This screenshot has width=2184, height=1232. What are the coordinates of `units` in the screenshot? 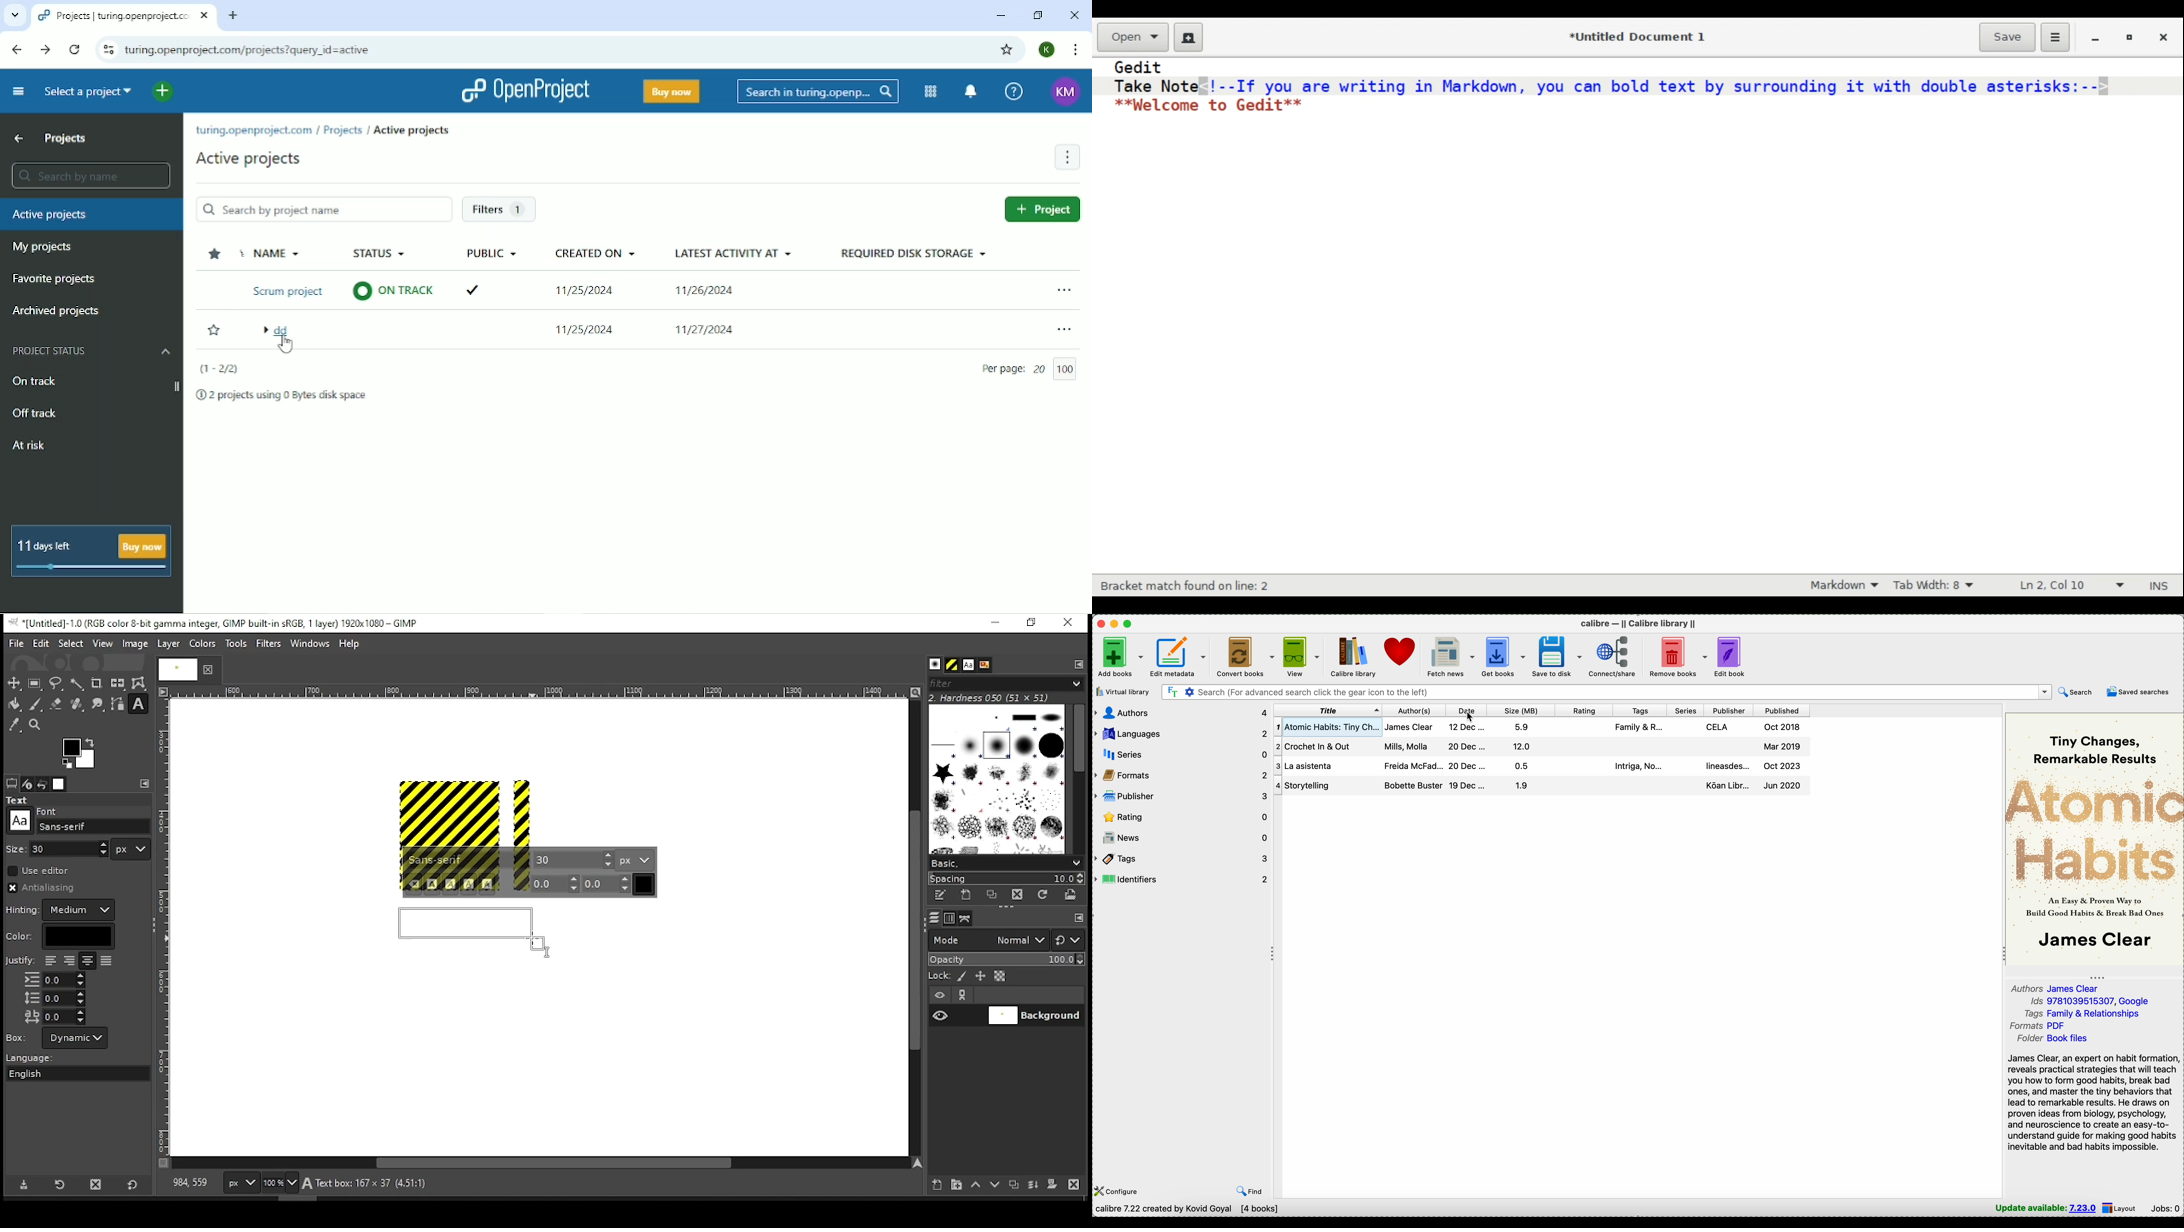 It's located at (635, 860).